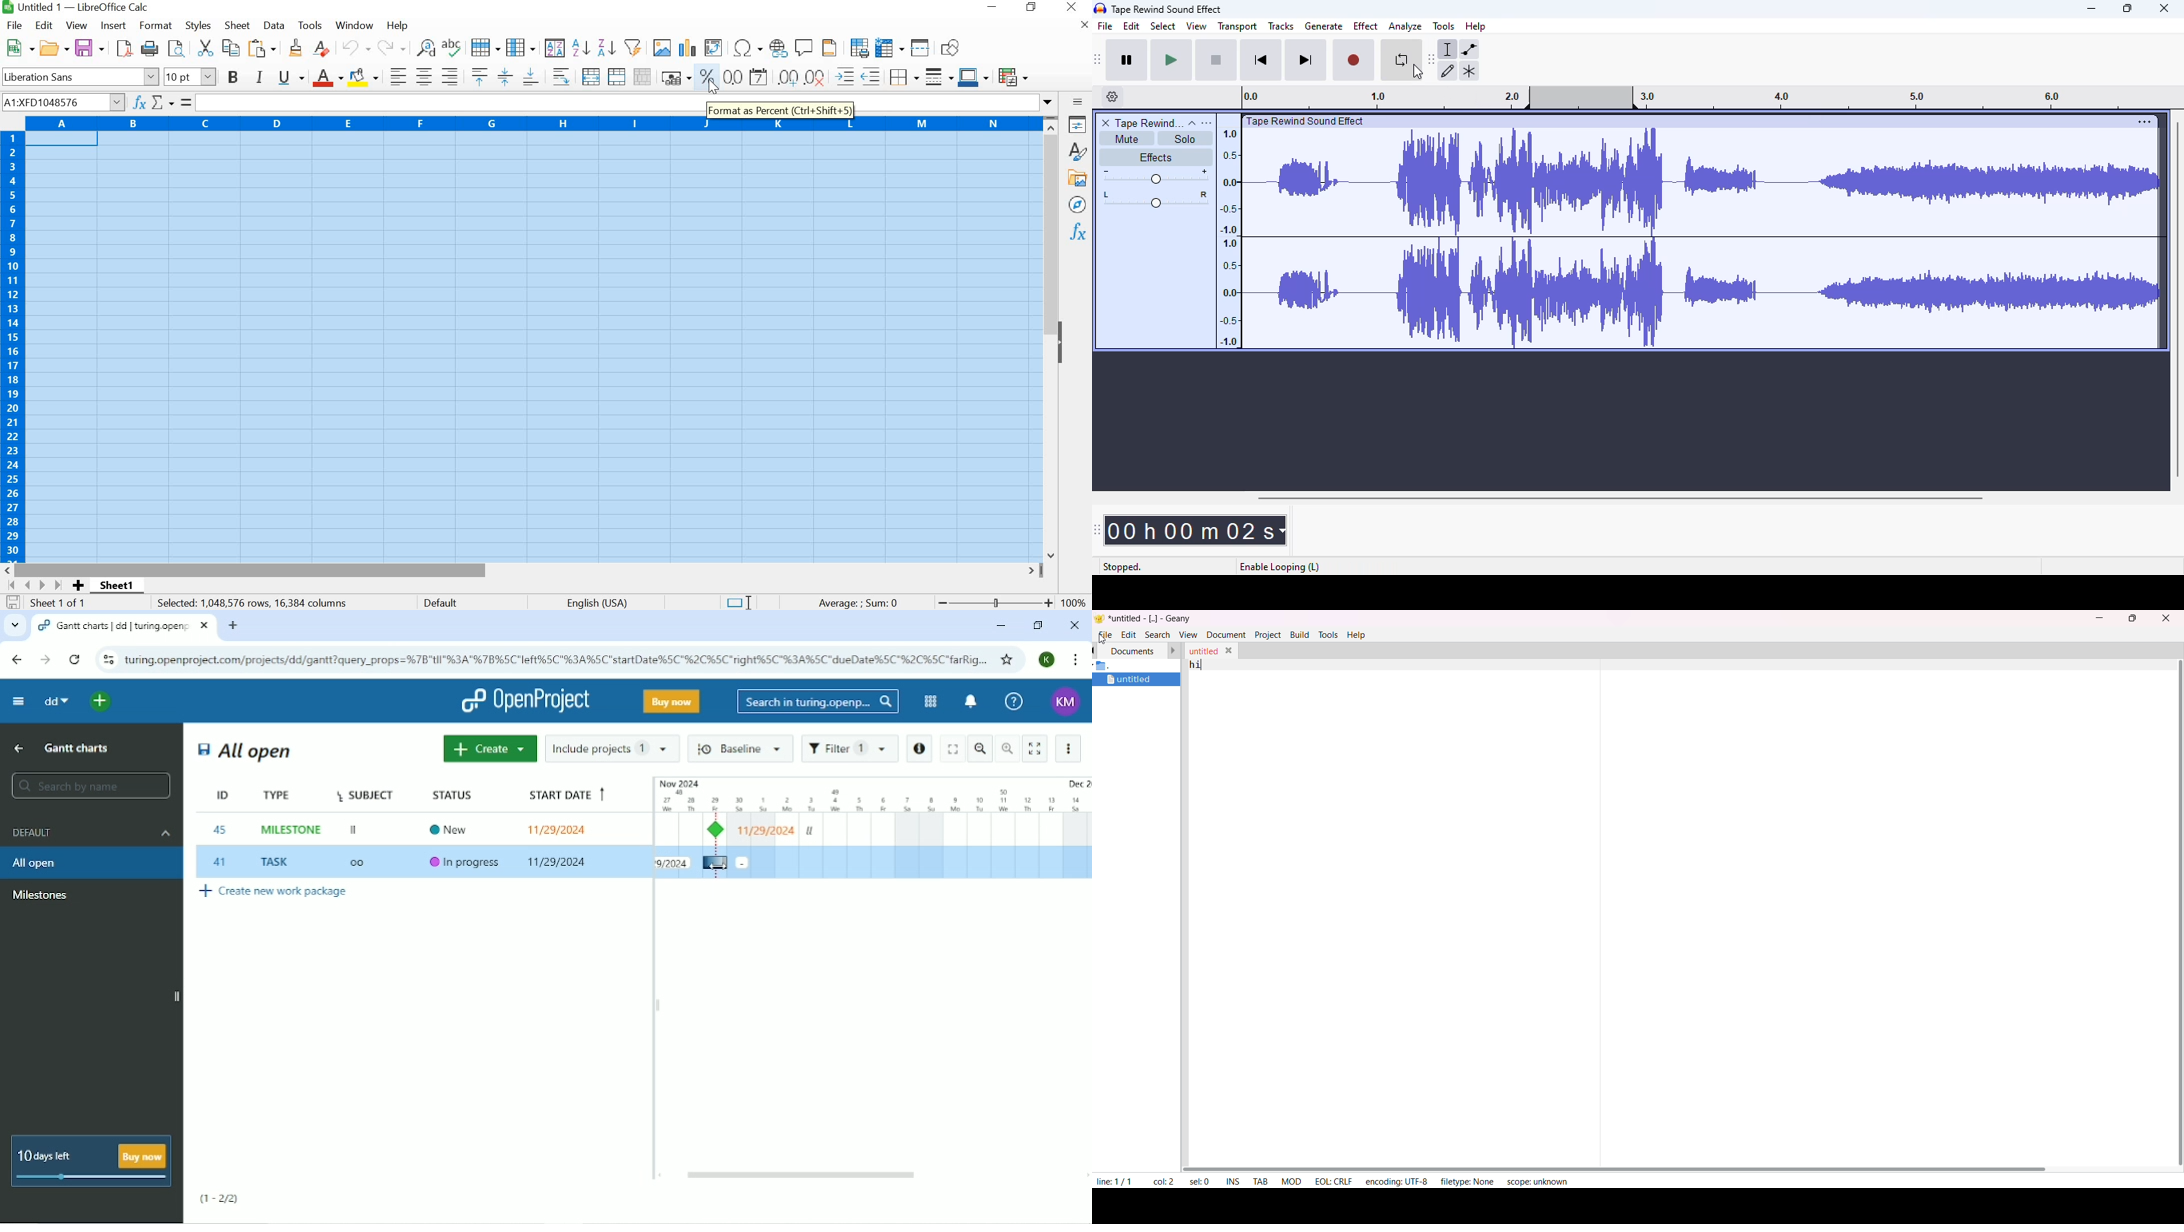 This screenshot has height=1232, width=2184. Describe the element at coordinates (1261, 60) in the screenshot. I see `skip to start` at that location.